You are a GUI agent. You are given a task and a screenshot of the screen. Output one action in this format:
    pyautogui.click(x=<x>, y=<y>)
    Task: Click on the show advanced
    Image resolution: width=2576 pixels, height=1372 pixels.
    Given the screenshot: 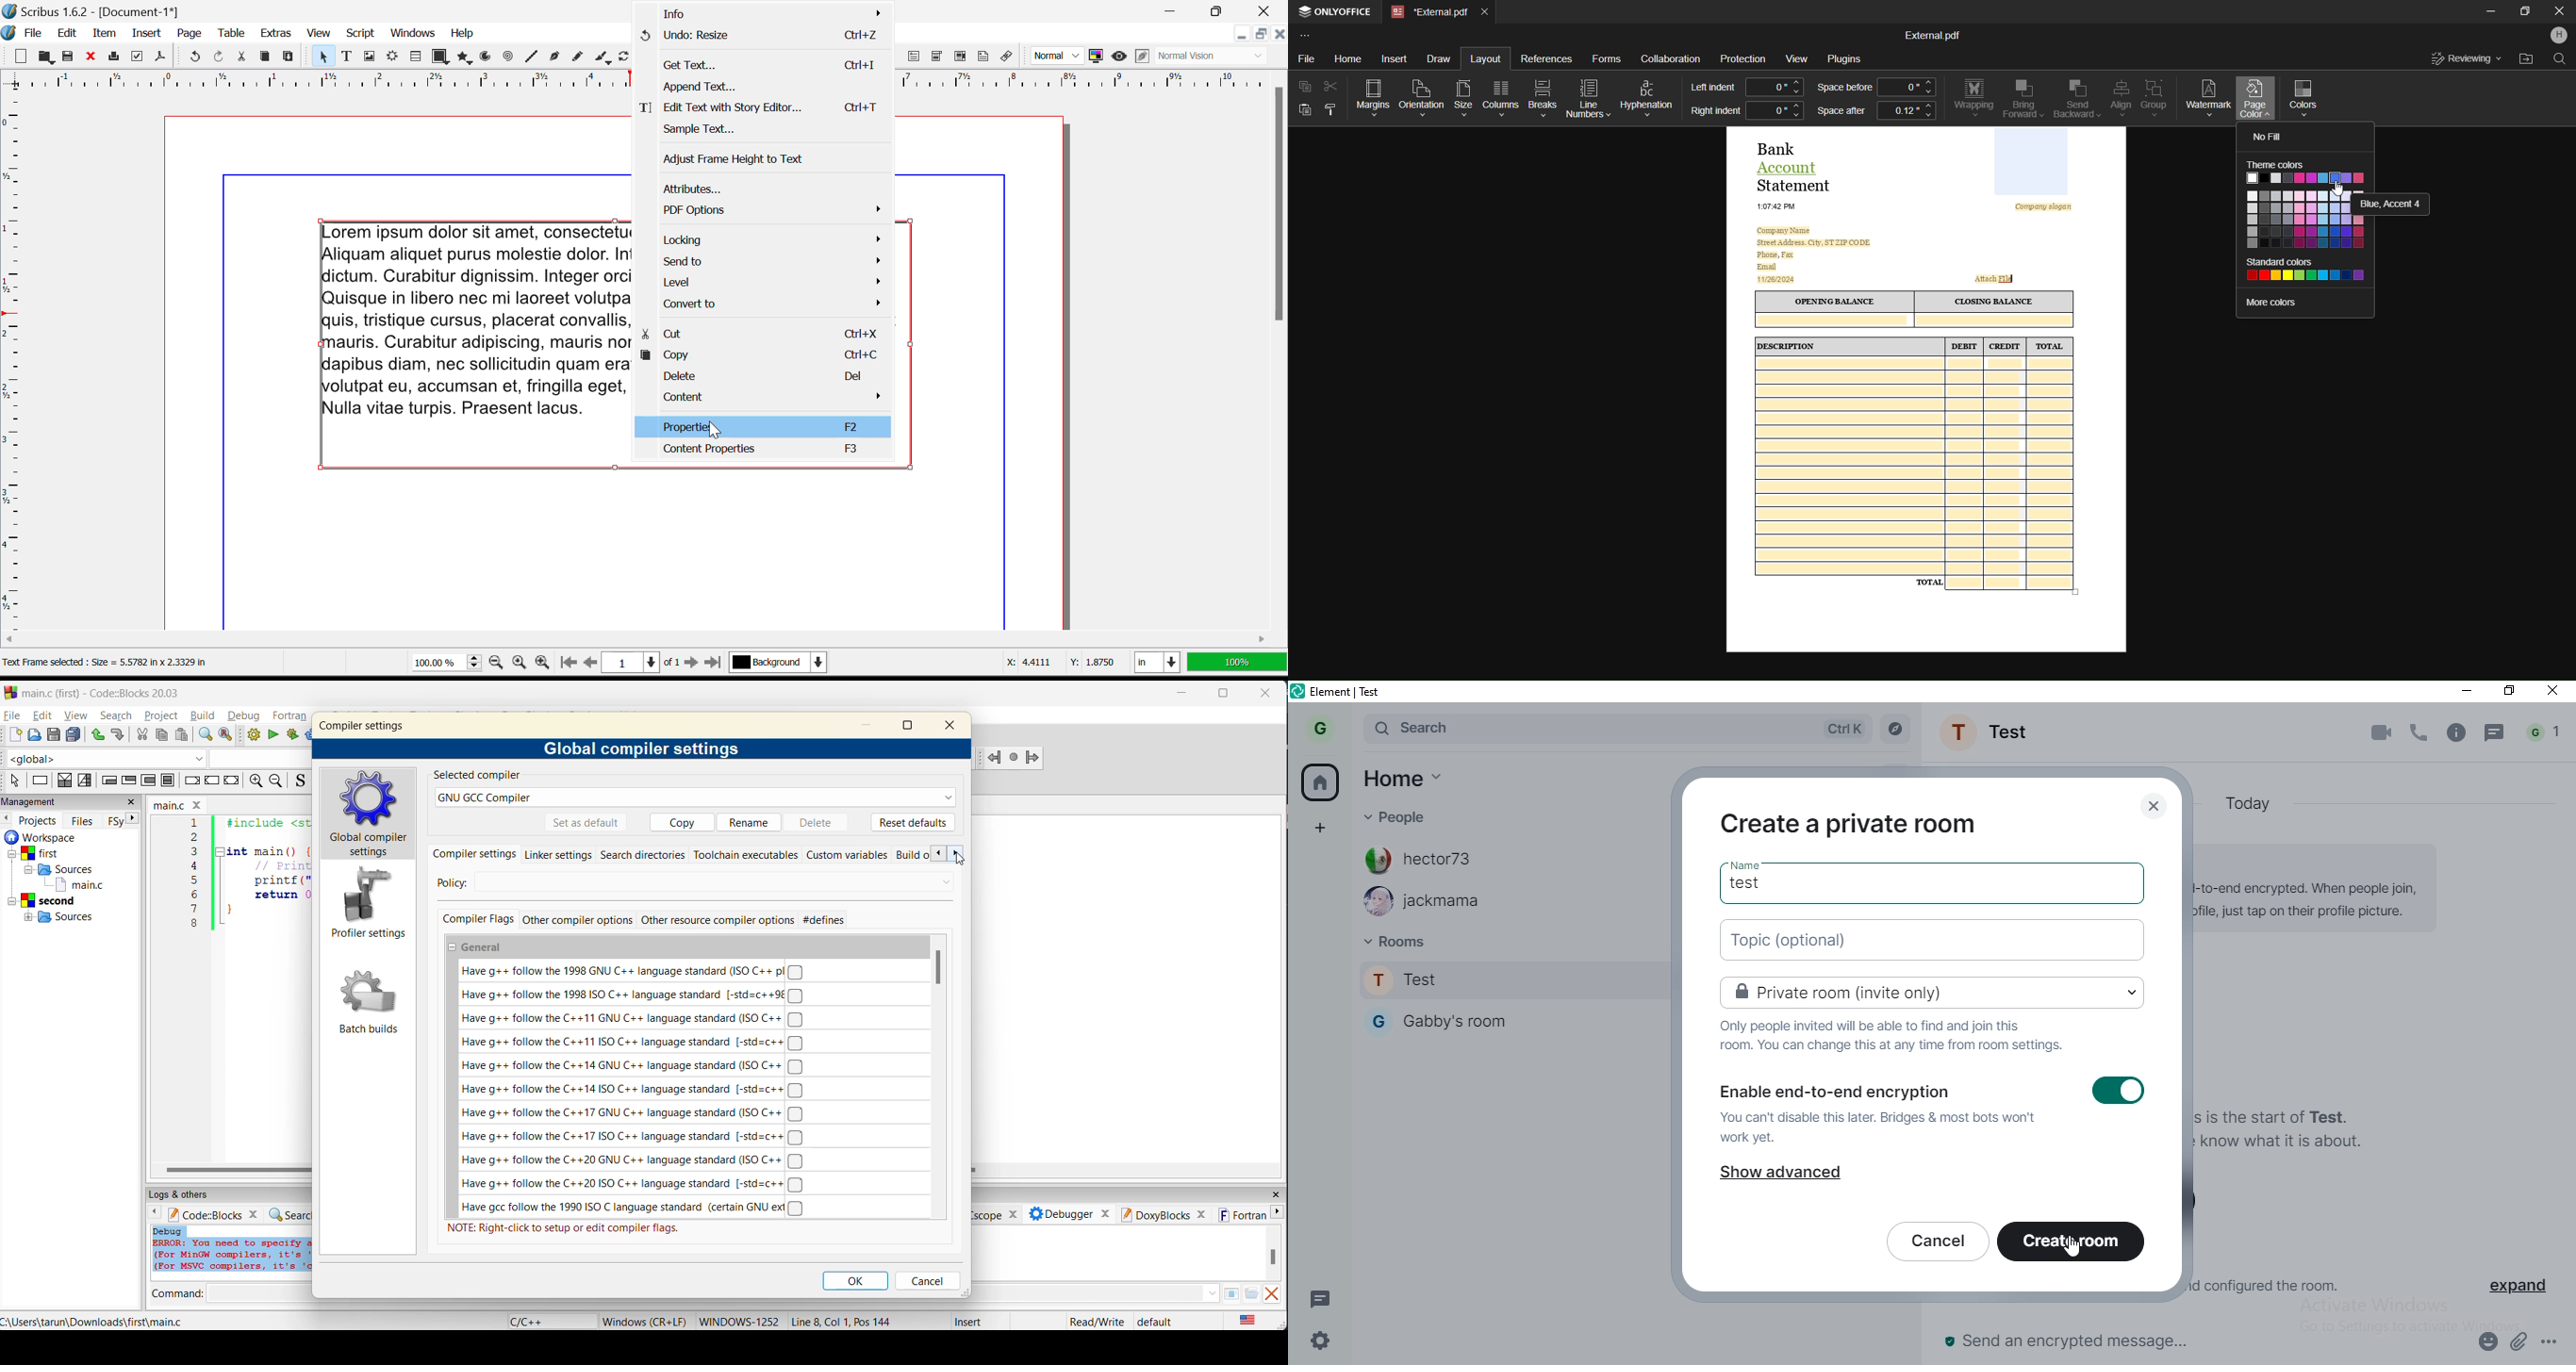 What is the action you would take?
    pyautogui.click(x=1790, y=1177)
    